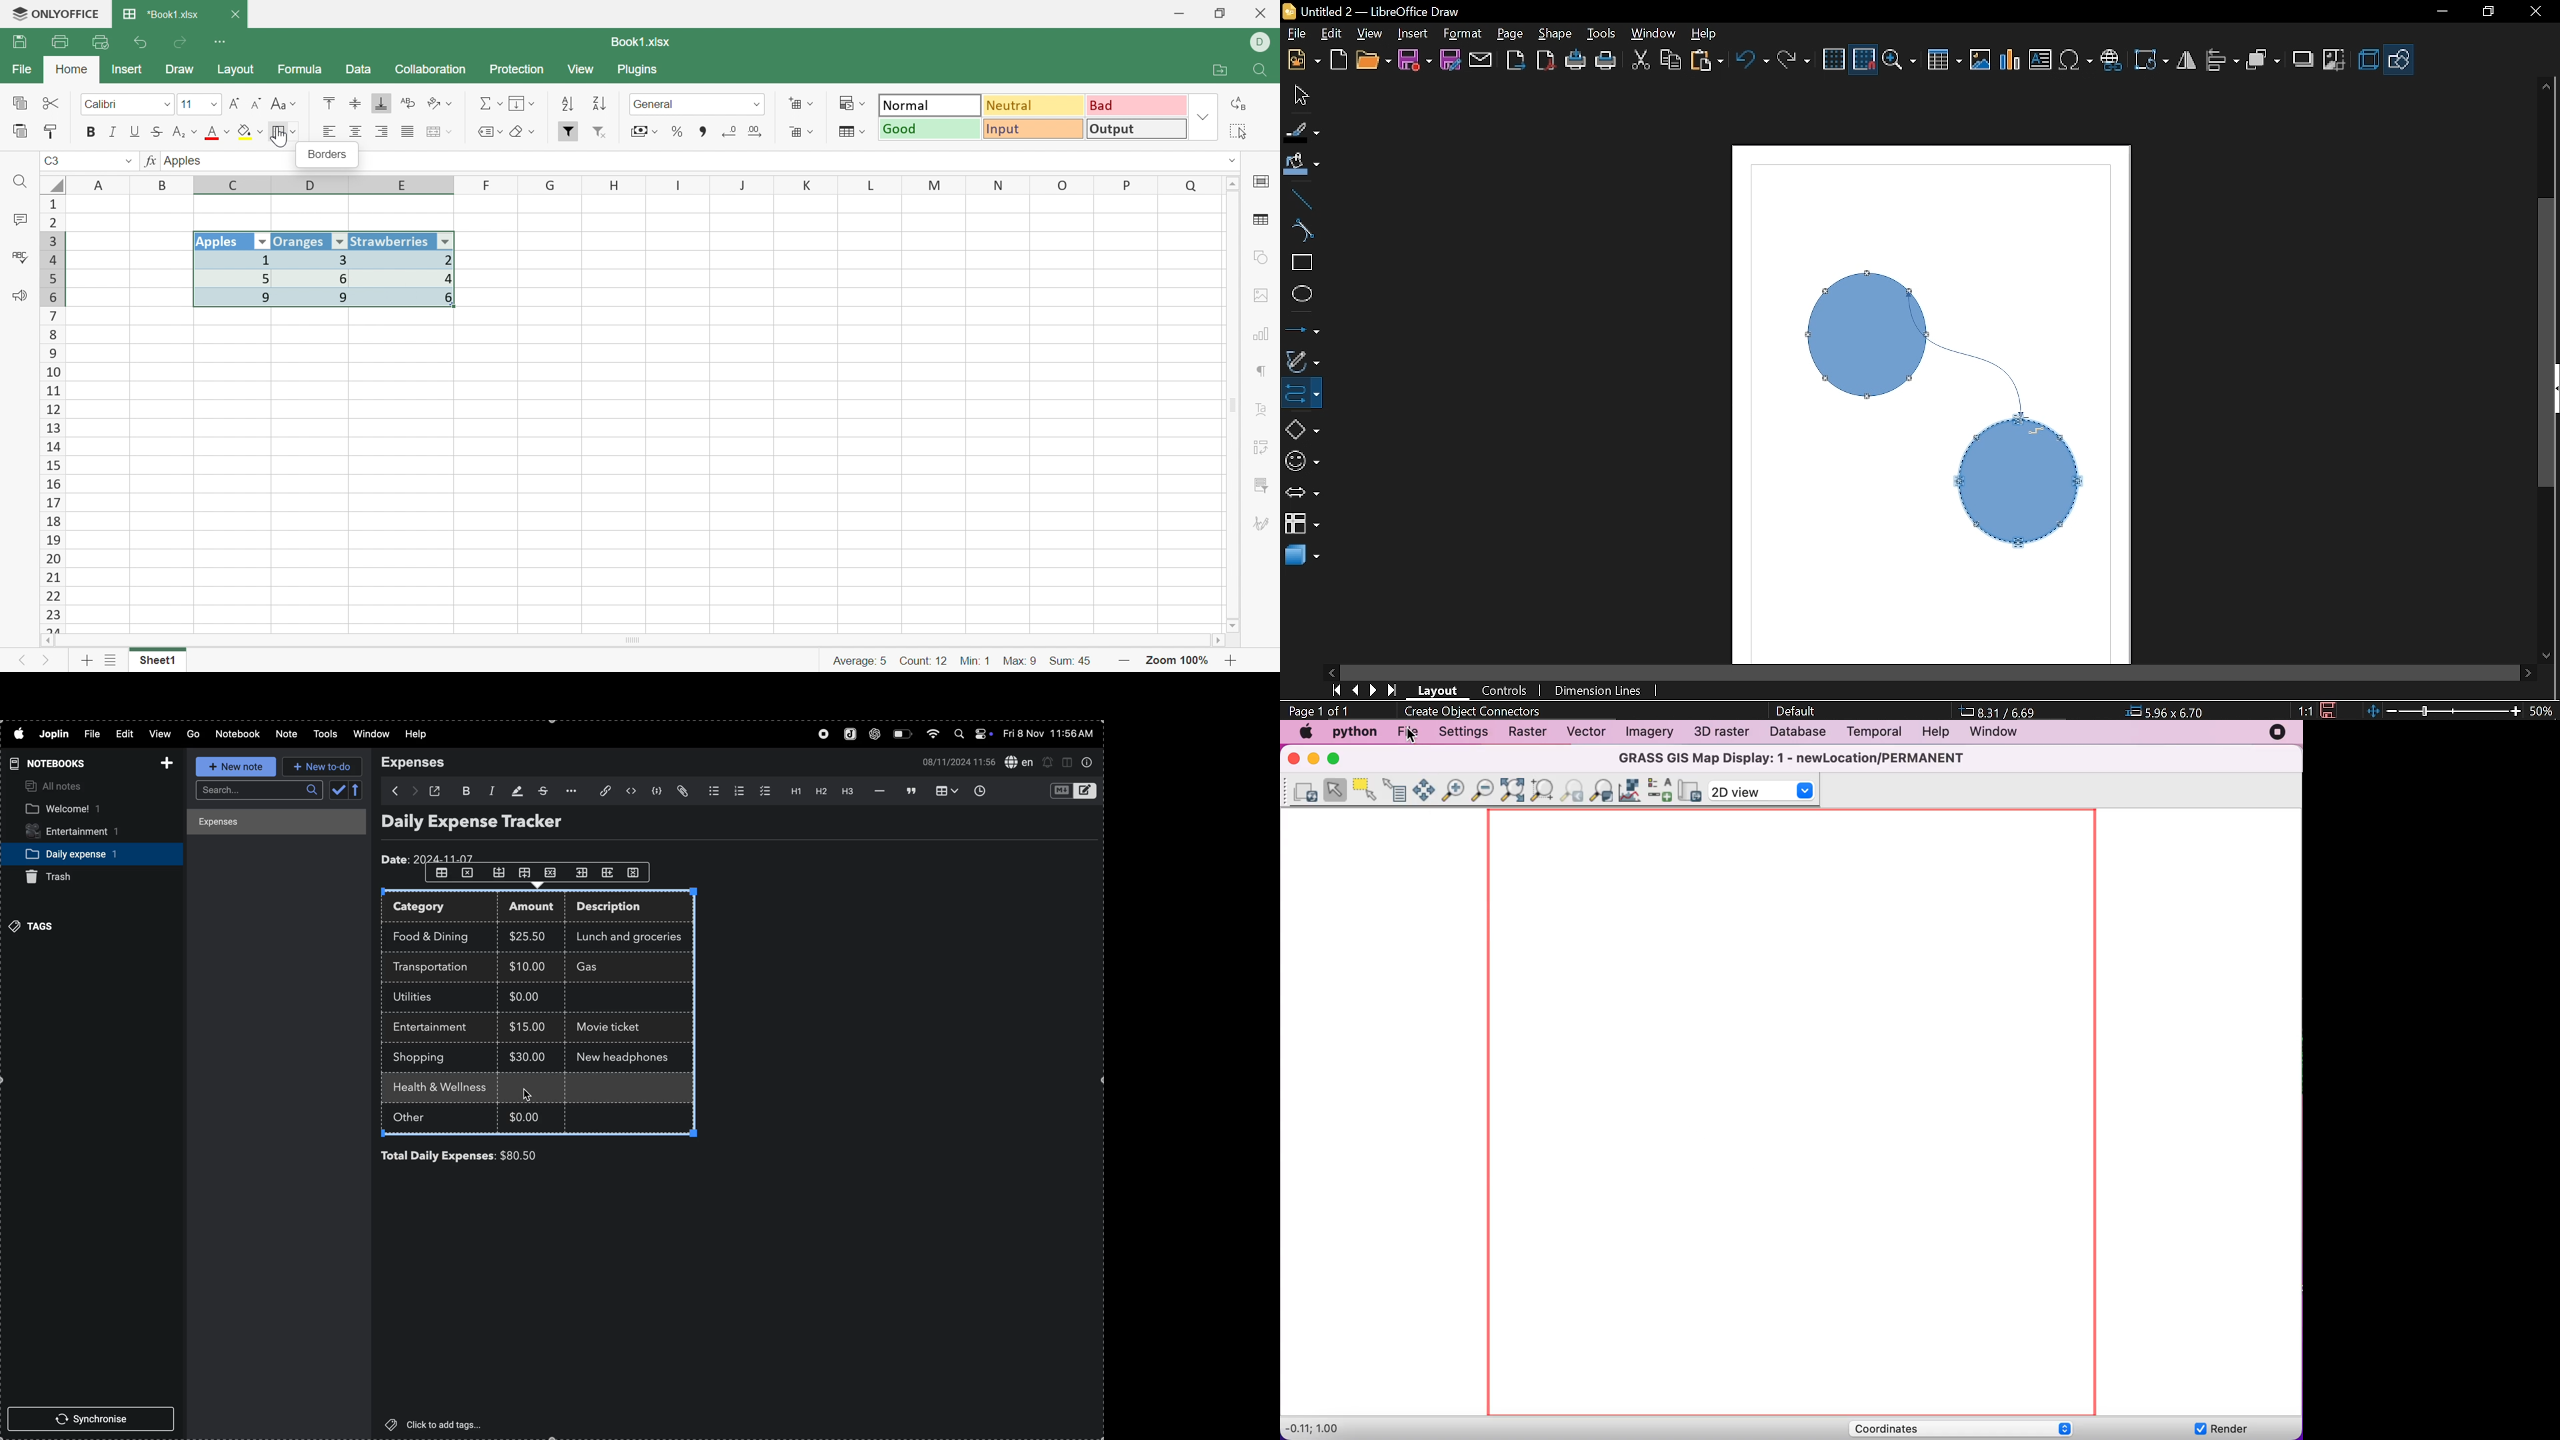 The height and width of the screenshot is (1456, 2576). What do you see at coordinates (313, 185) in the screenshot?
I see `D` at bounding box center [313, 185].